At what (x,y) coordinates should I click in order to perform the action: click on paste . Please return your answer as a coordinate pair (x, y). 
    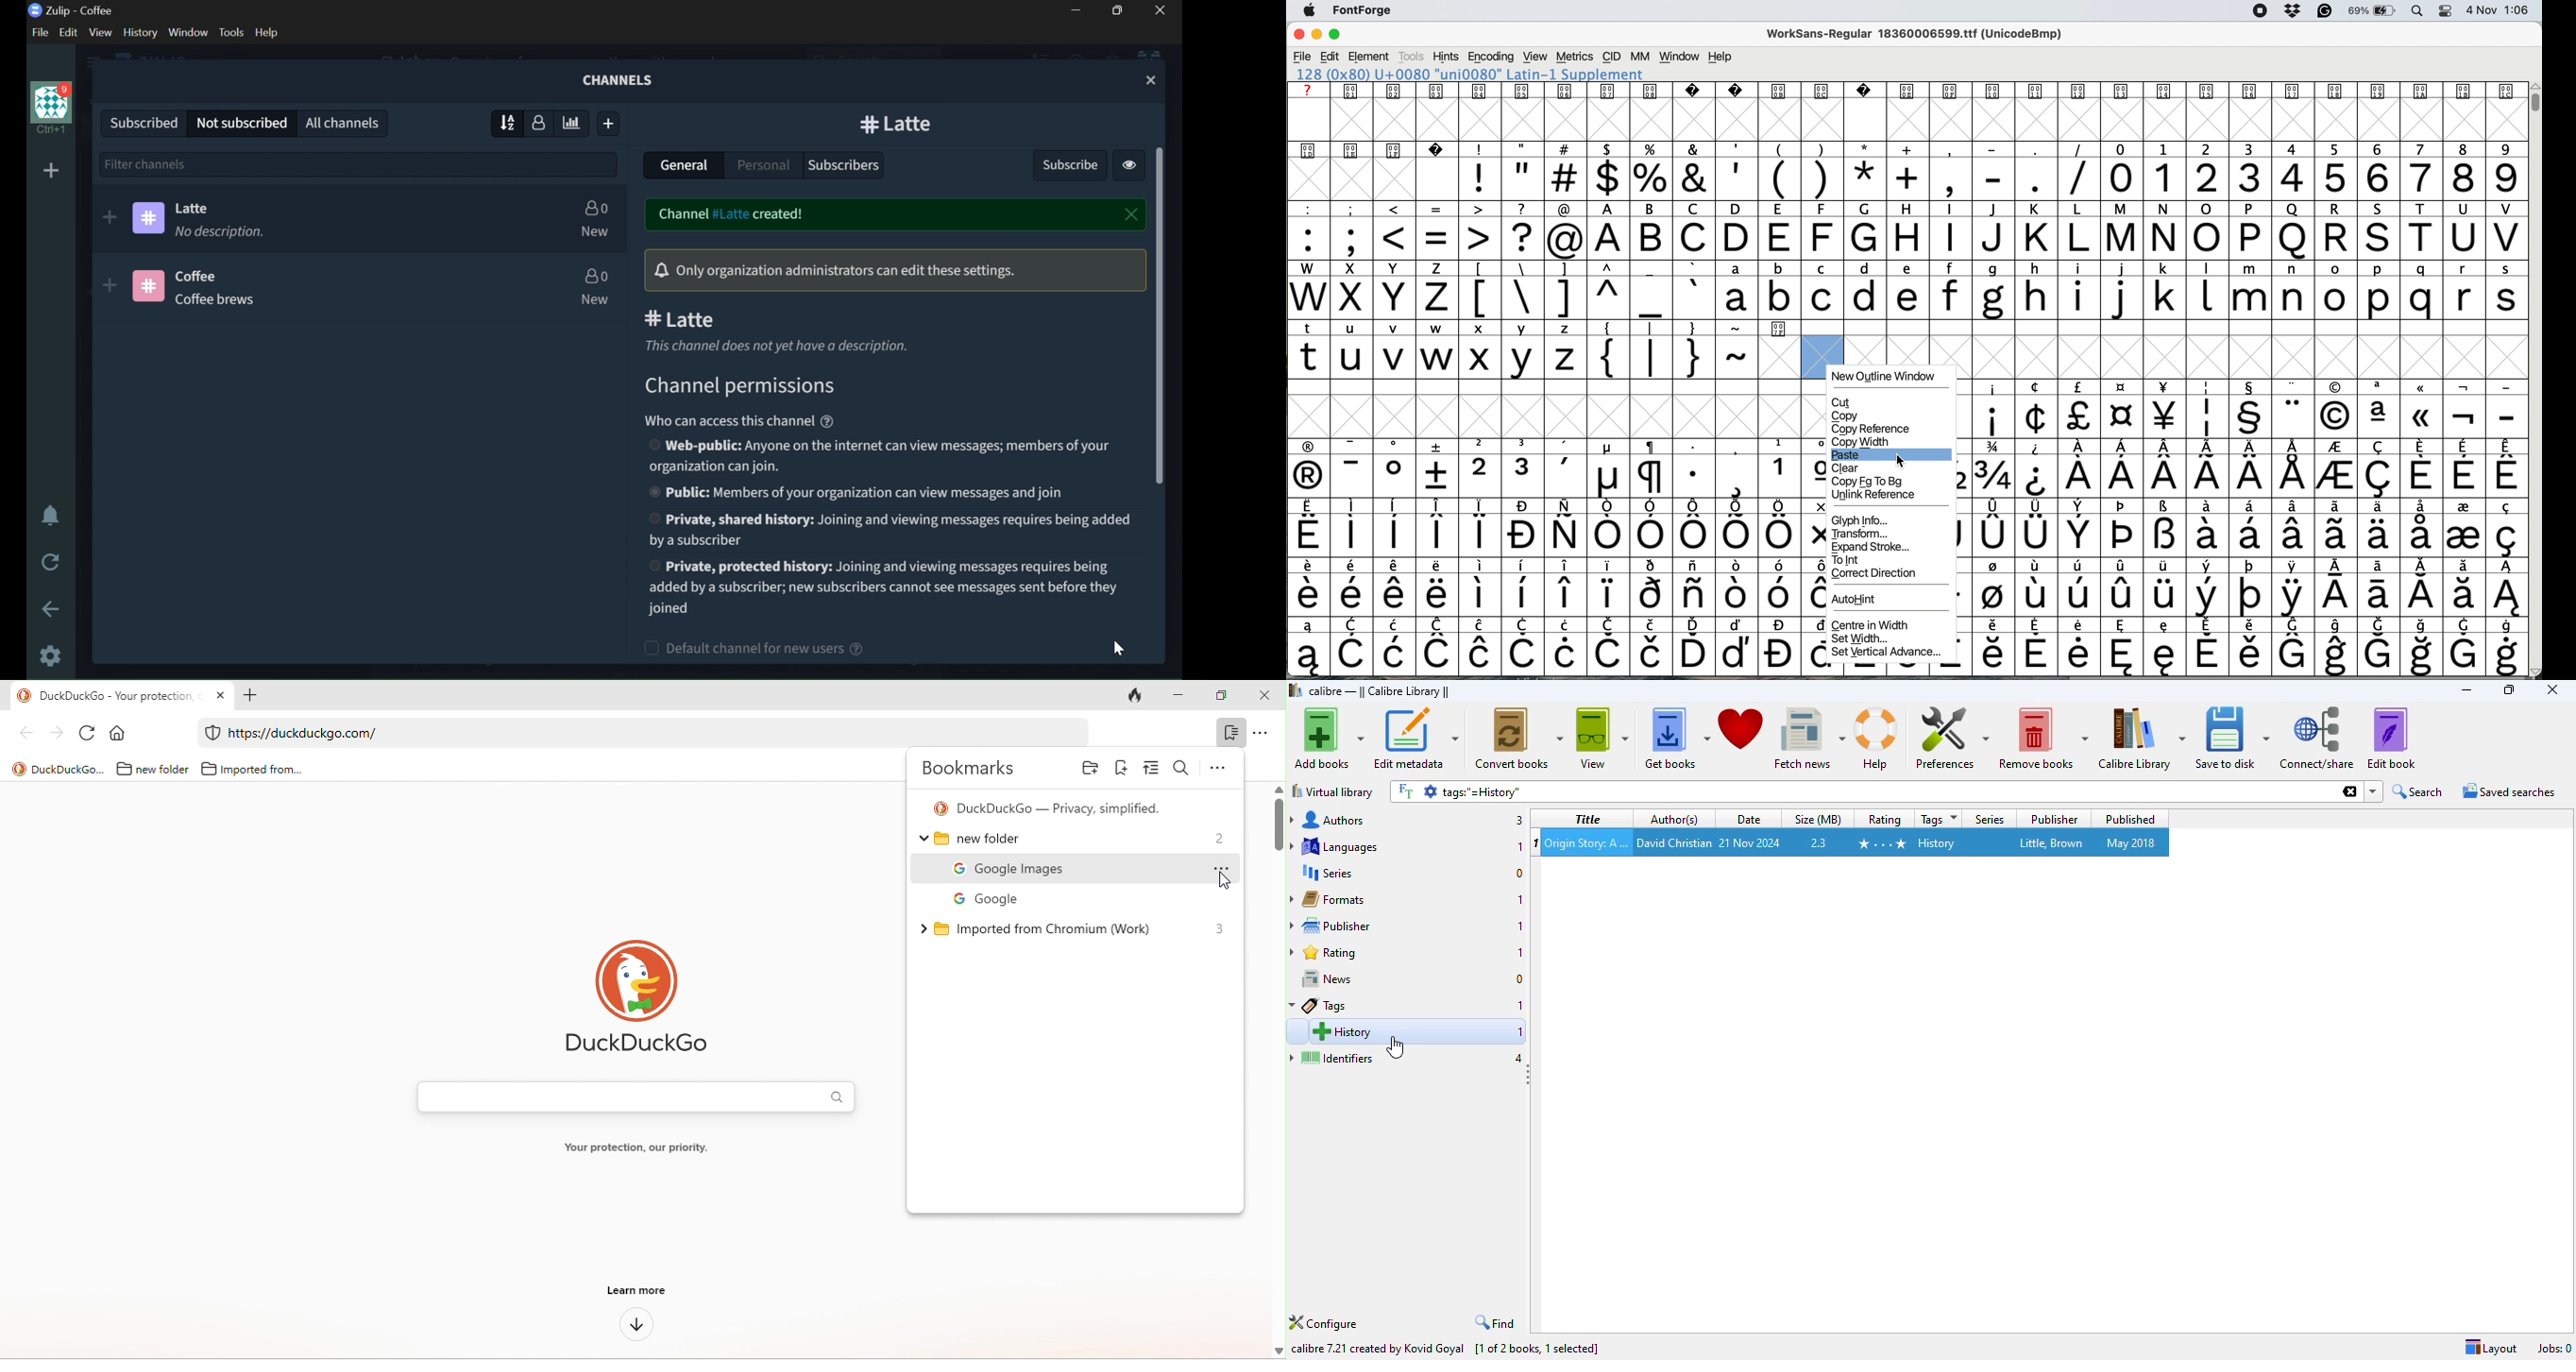
    Looking at the image, I should click on (1851, 456).